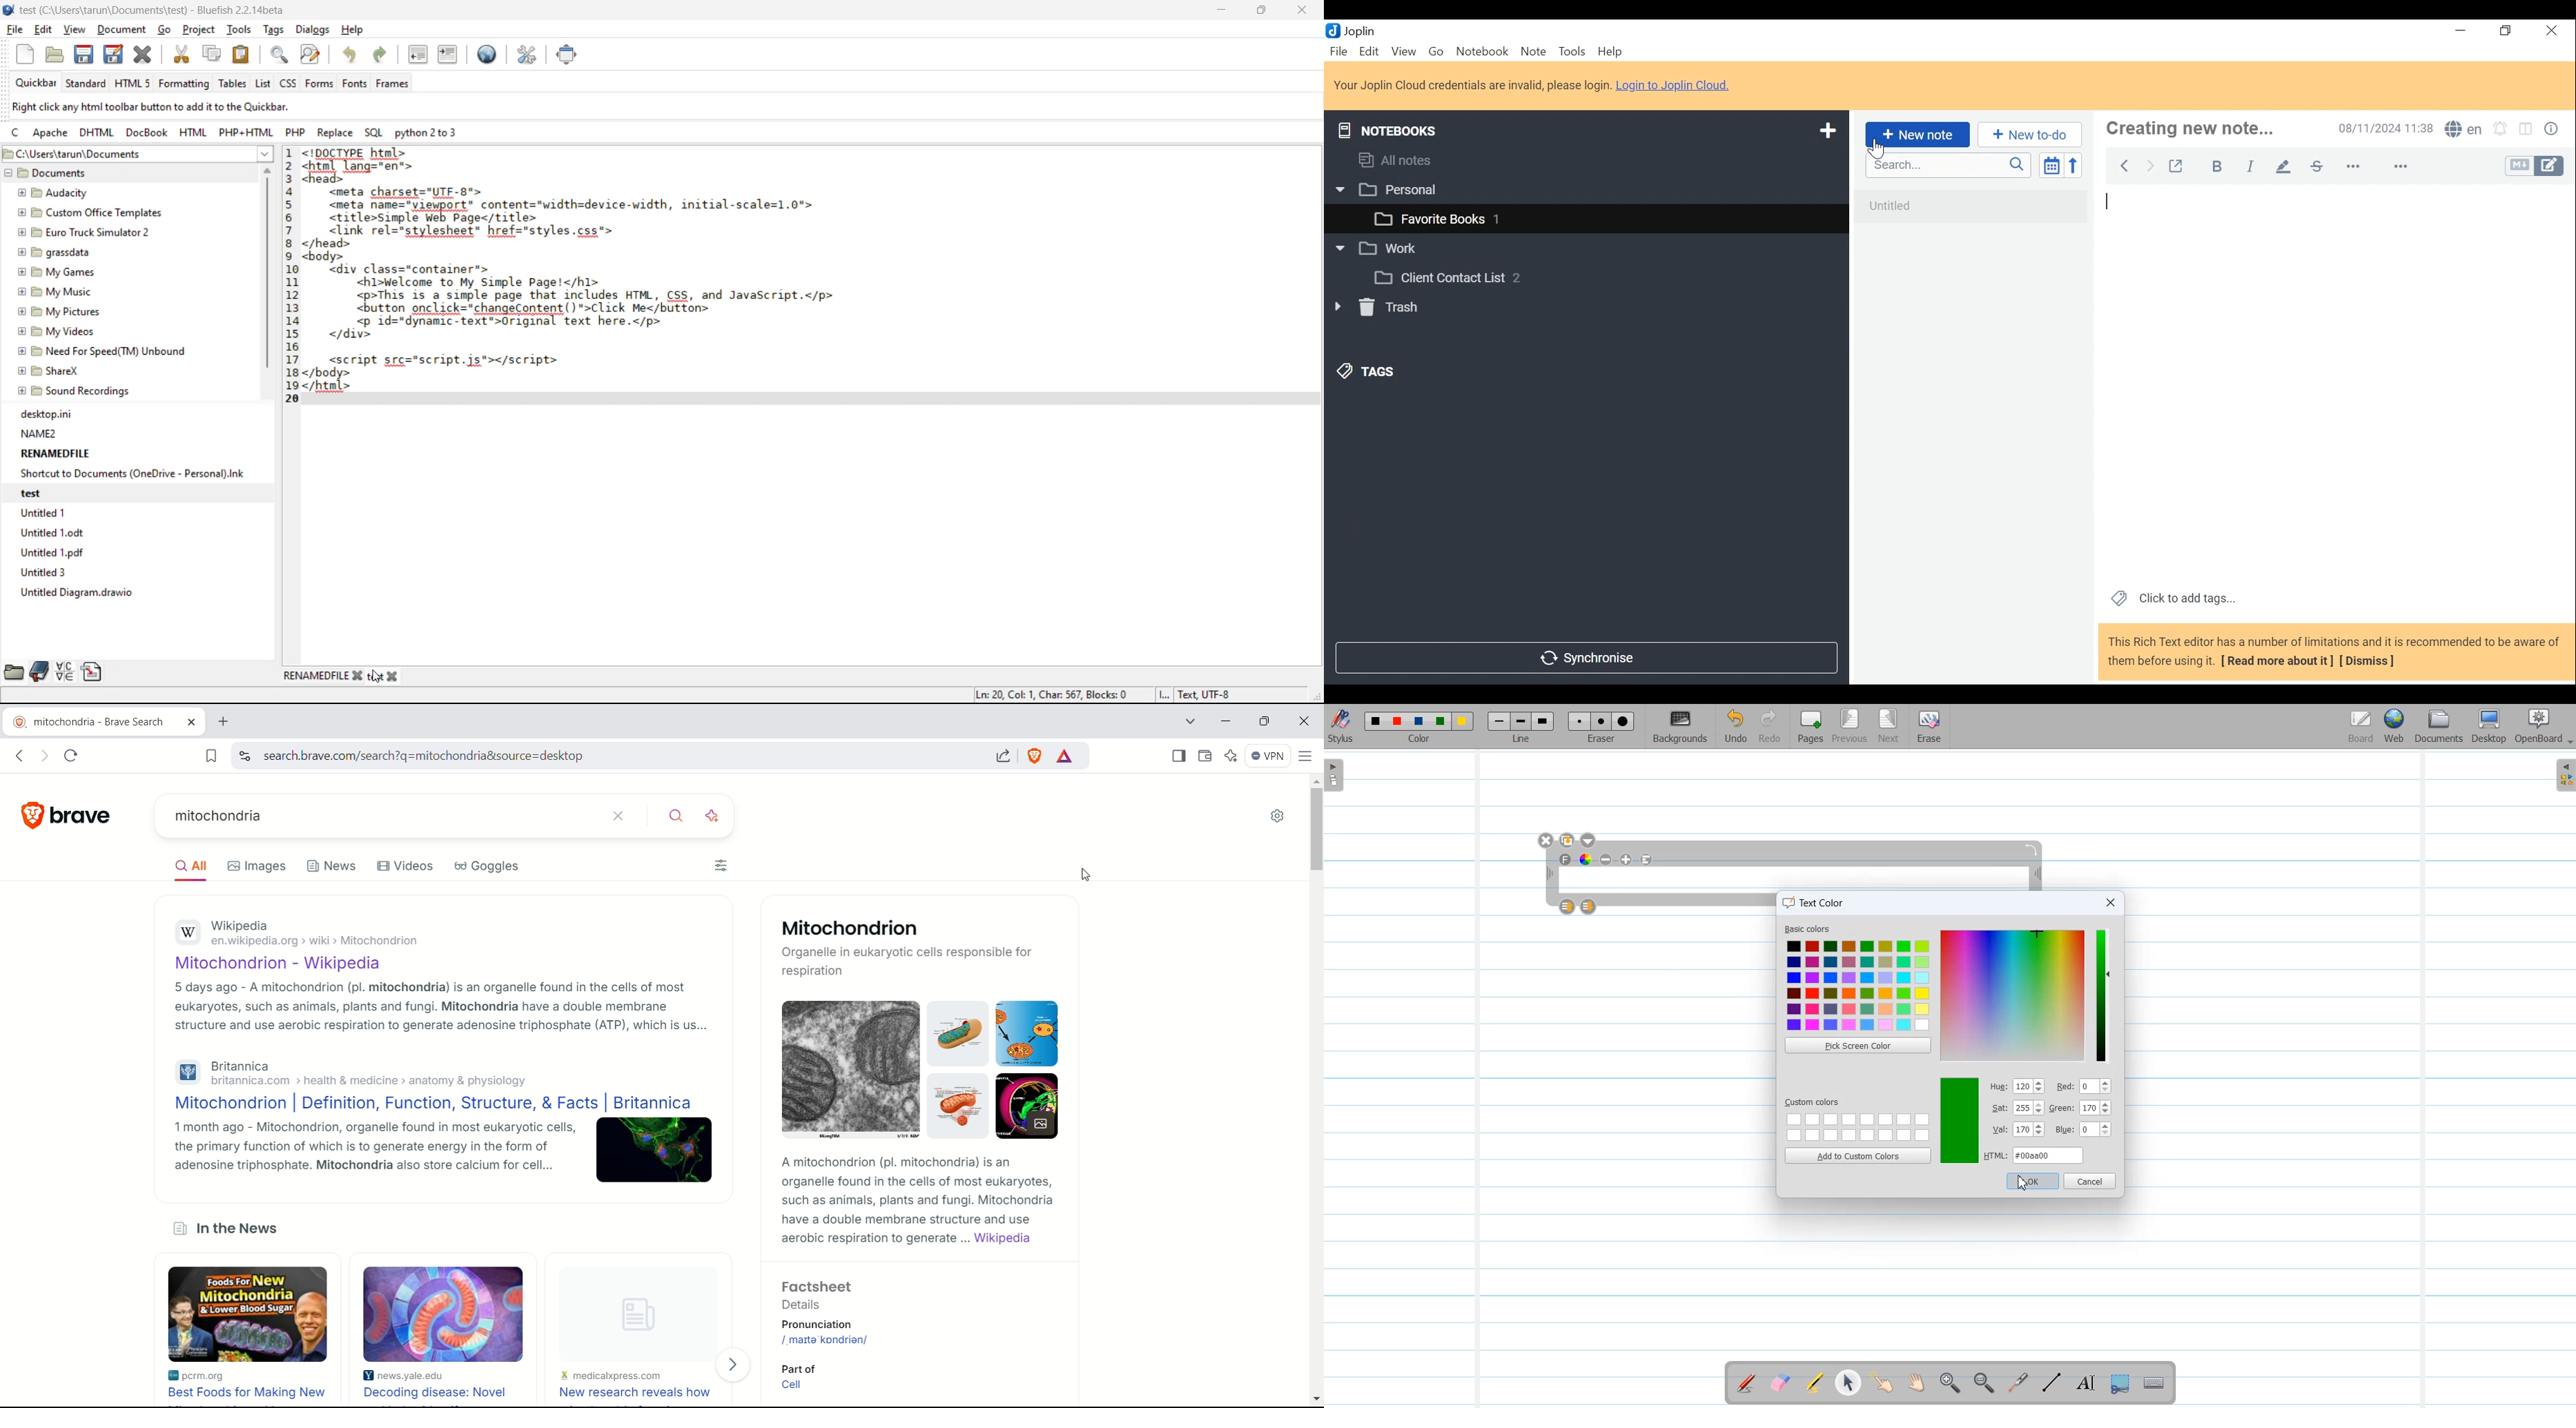 The image size is (2576, 1428). What do you see at coordinates (1949, 166) in the screenshot?
I see `Search` at bounding box center [1949, 166].